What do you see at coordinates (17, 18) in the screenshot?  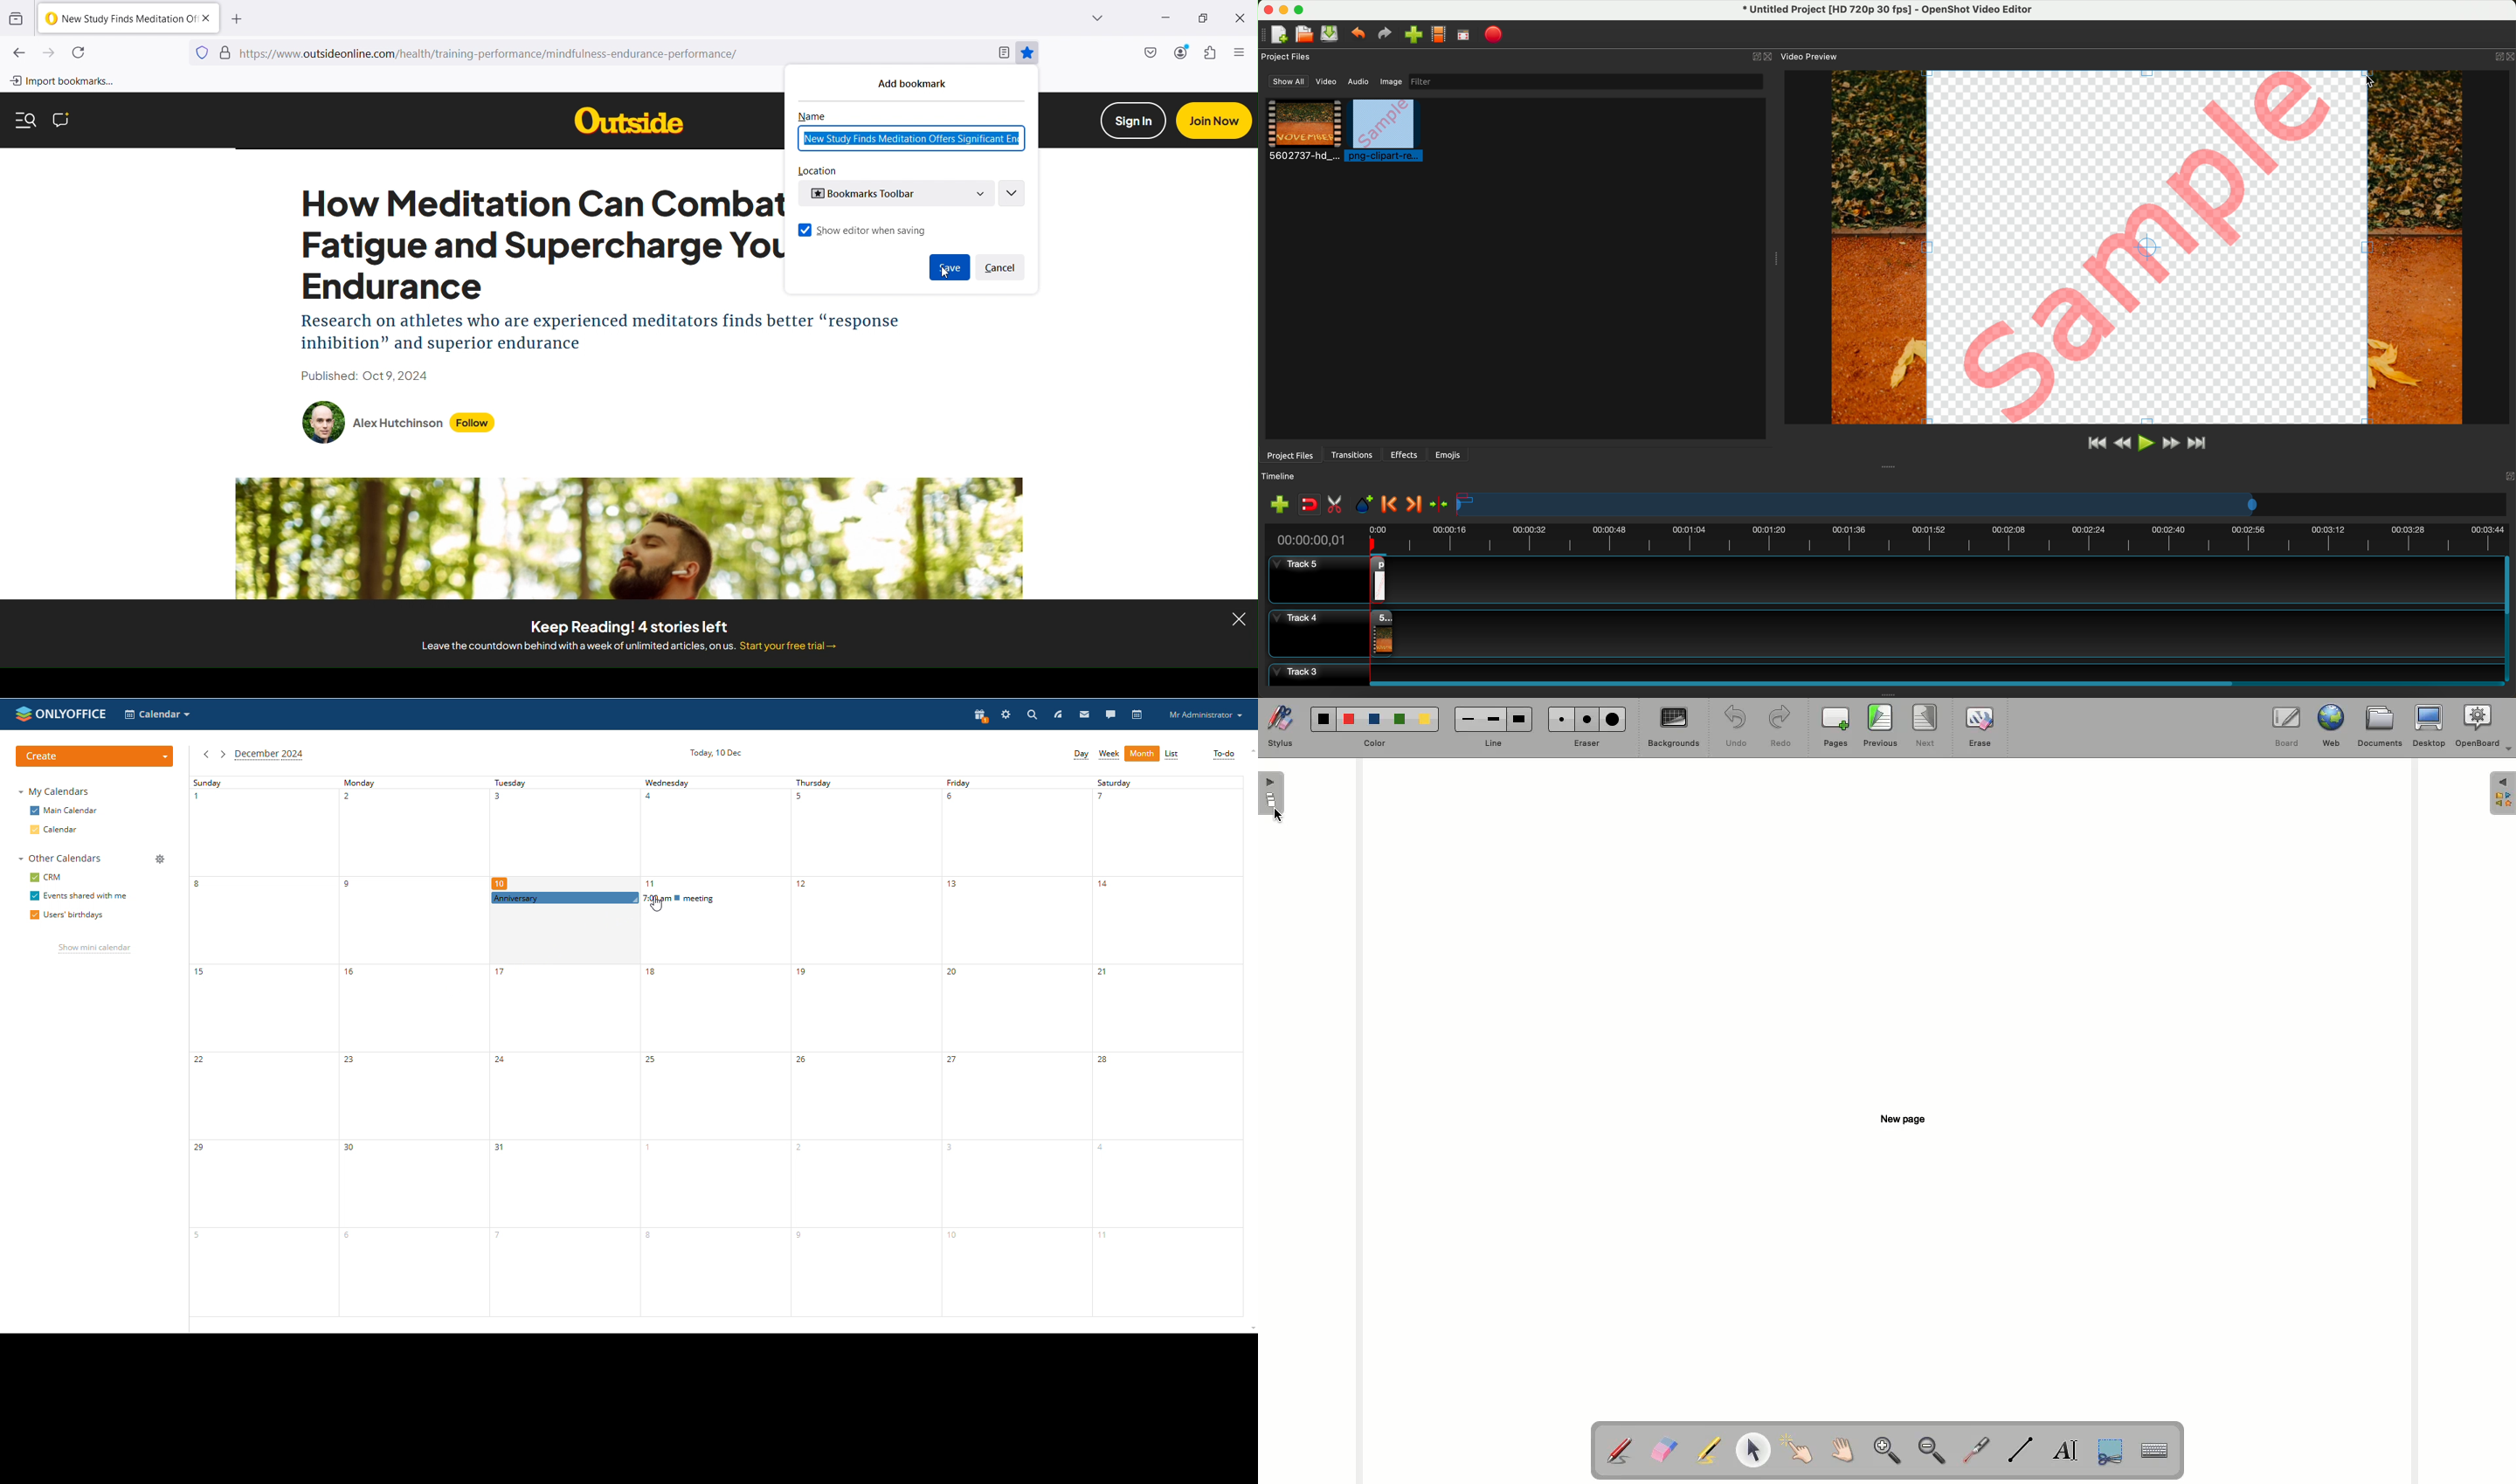 I see `View recent browsing across windows and devices` at bounding box center [17, 18].